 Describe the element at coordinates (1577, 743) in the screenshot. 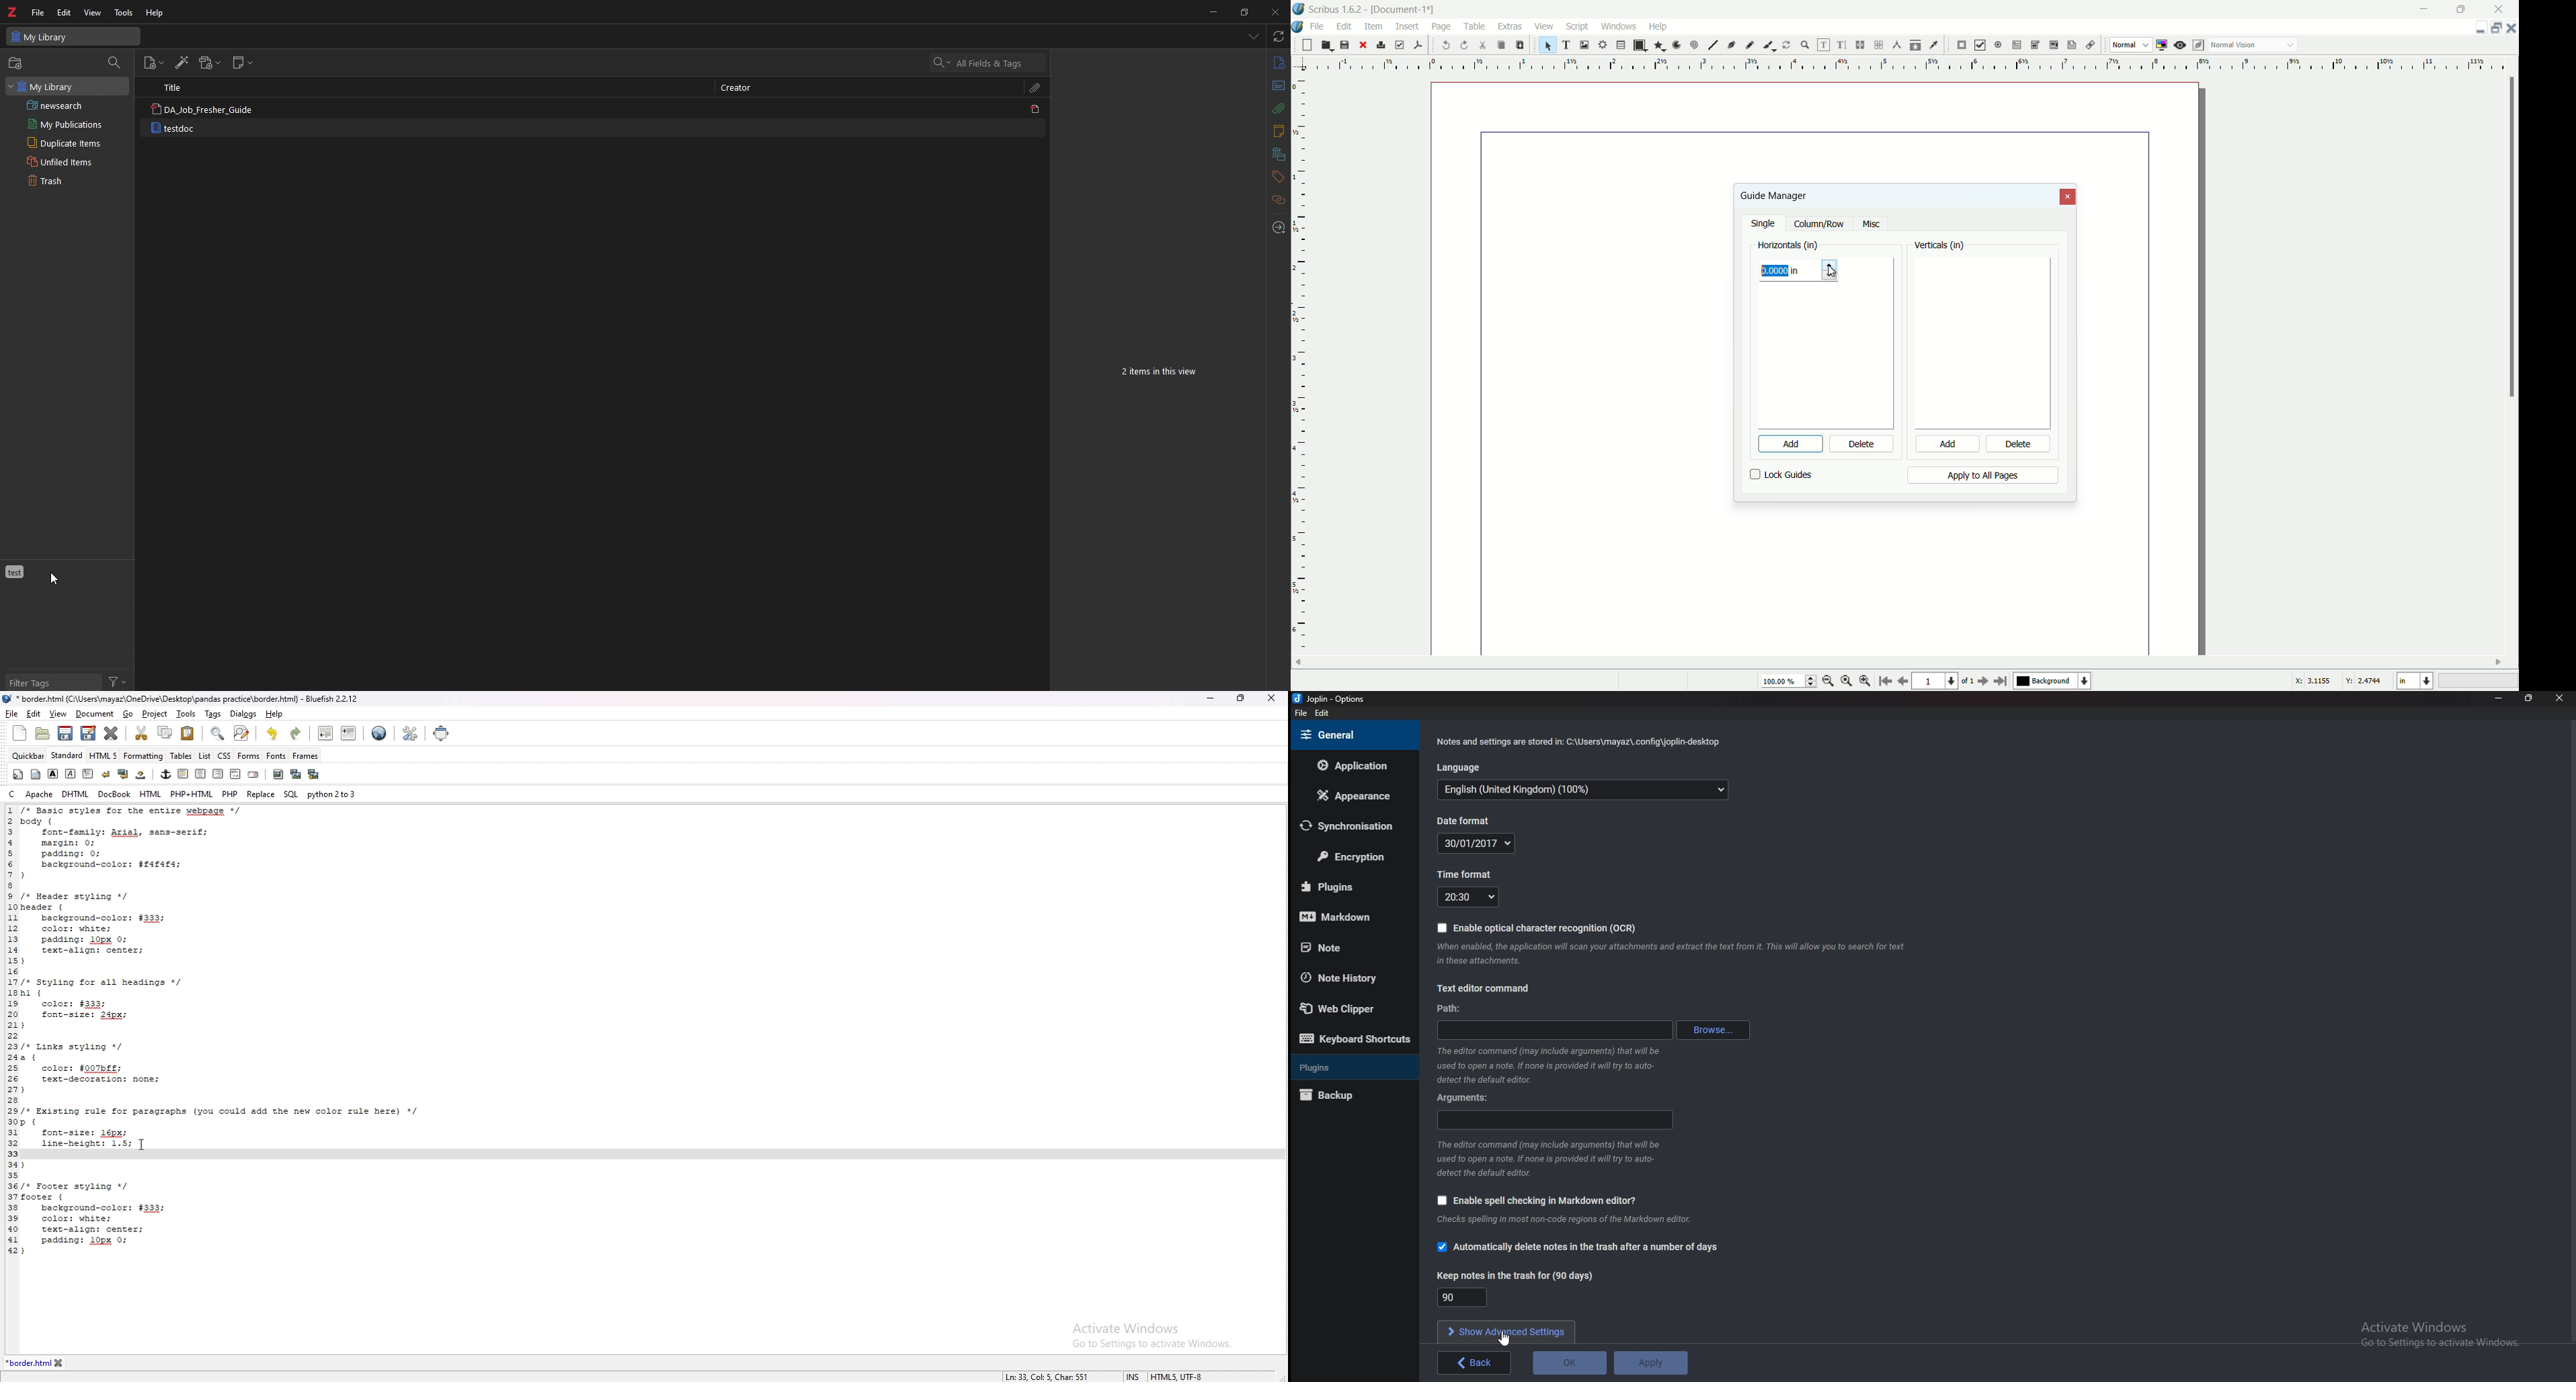

I see `info on notes and settings` at that location.